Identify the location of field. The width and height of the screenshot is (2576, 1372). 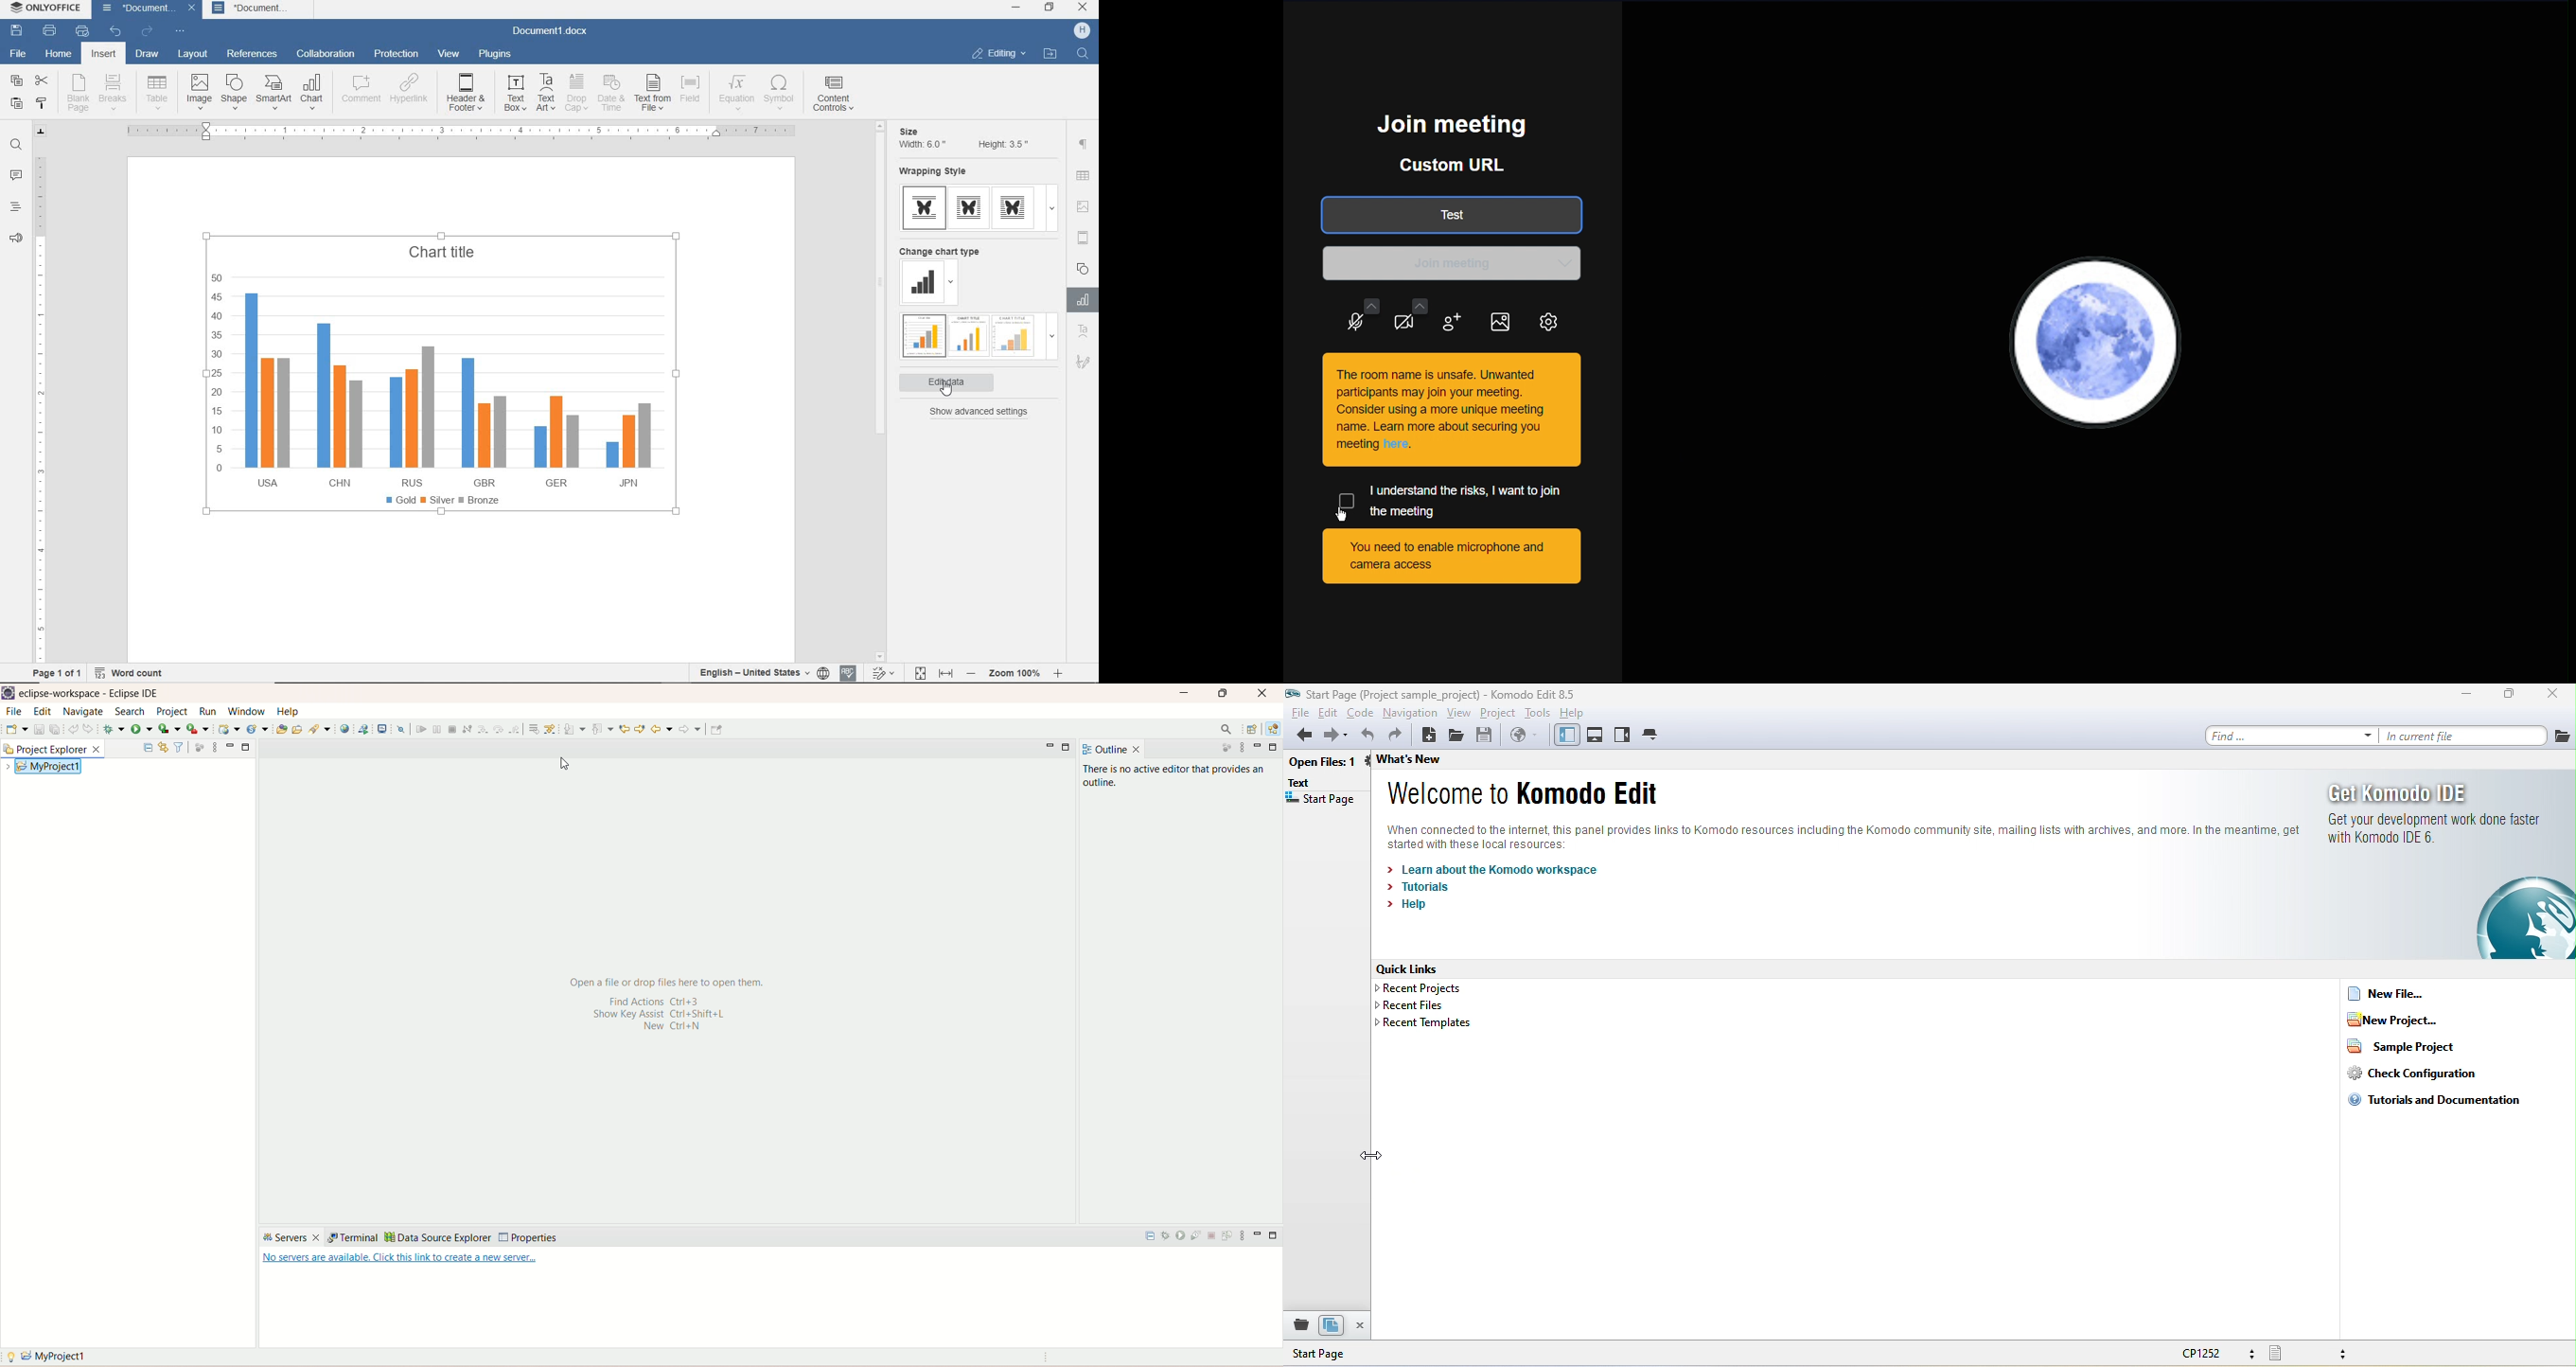
(692, 93).